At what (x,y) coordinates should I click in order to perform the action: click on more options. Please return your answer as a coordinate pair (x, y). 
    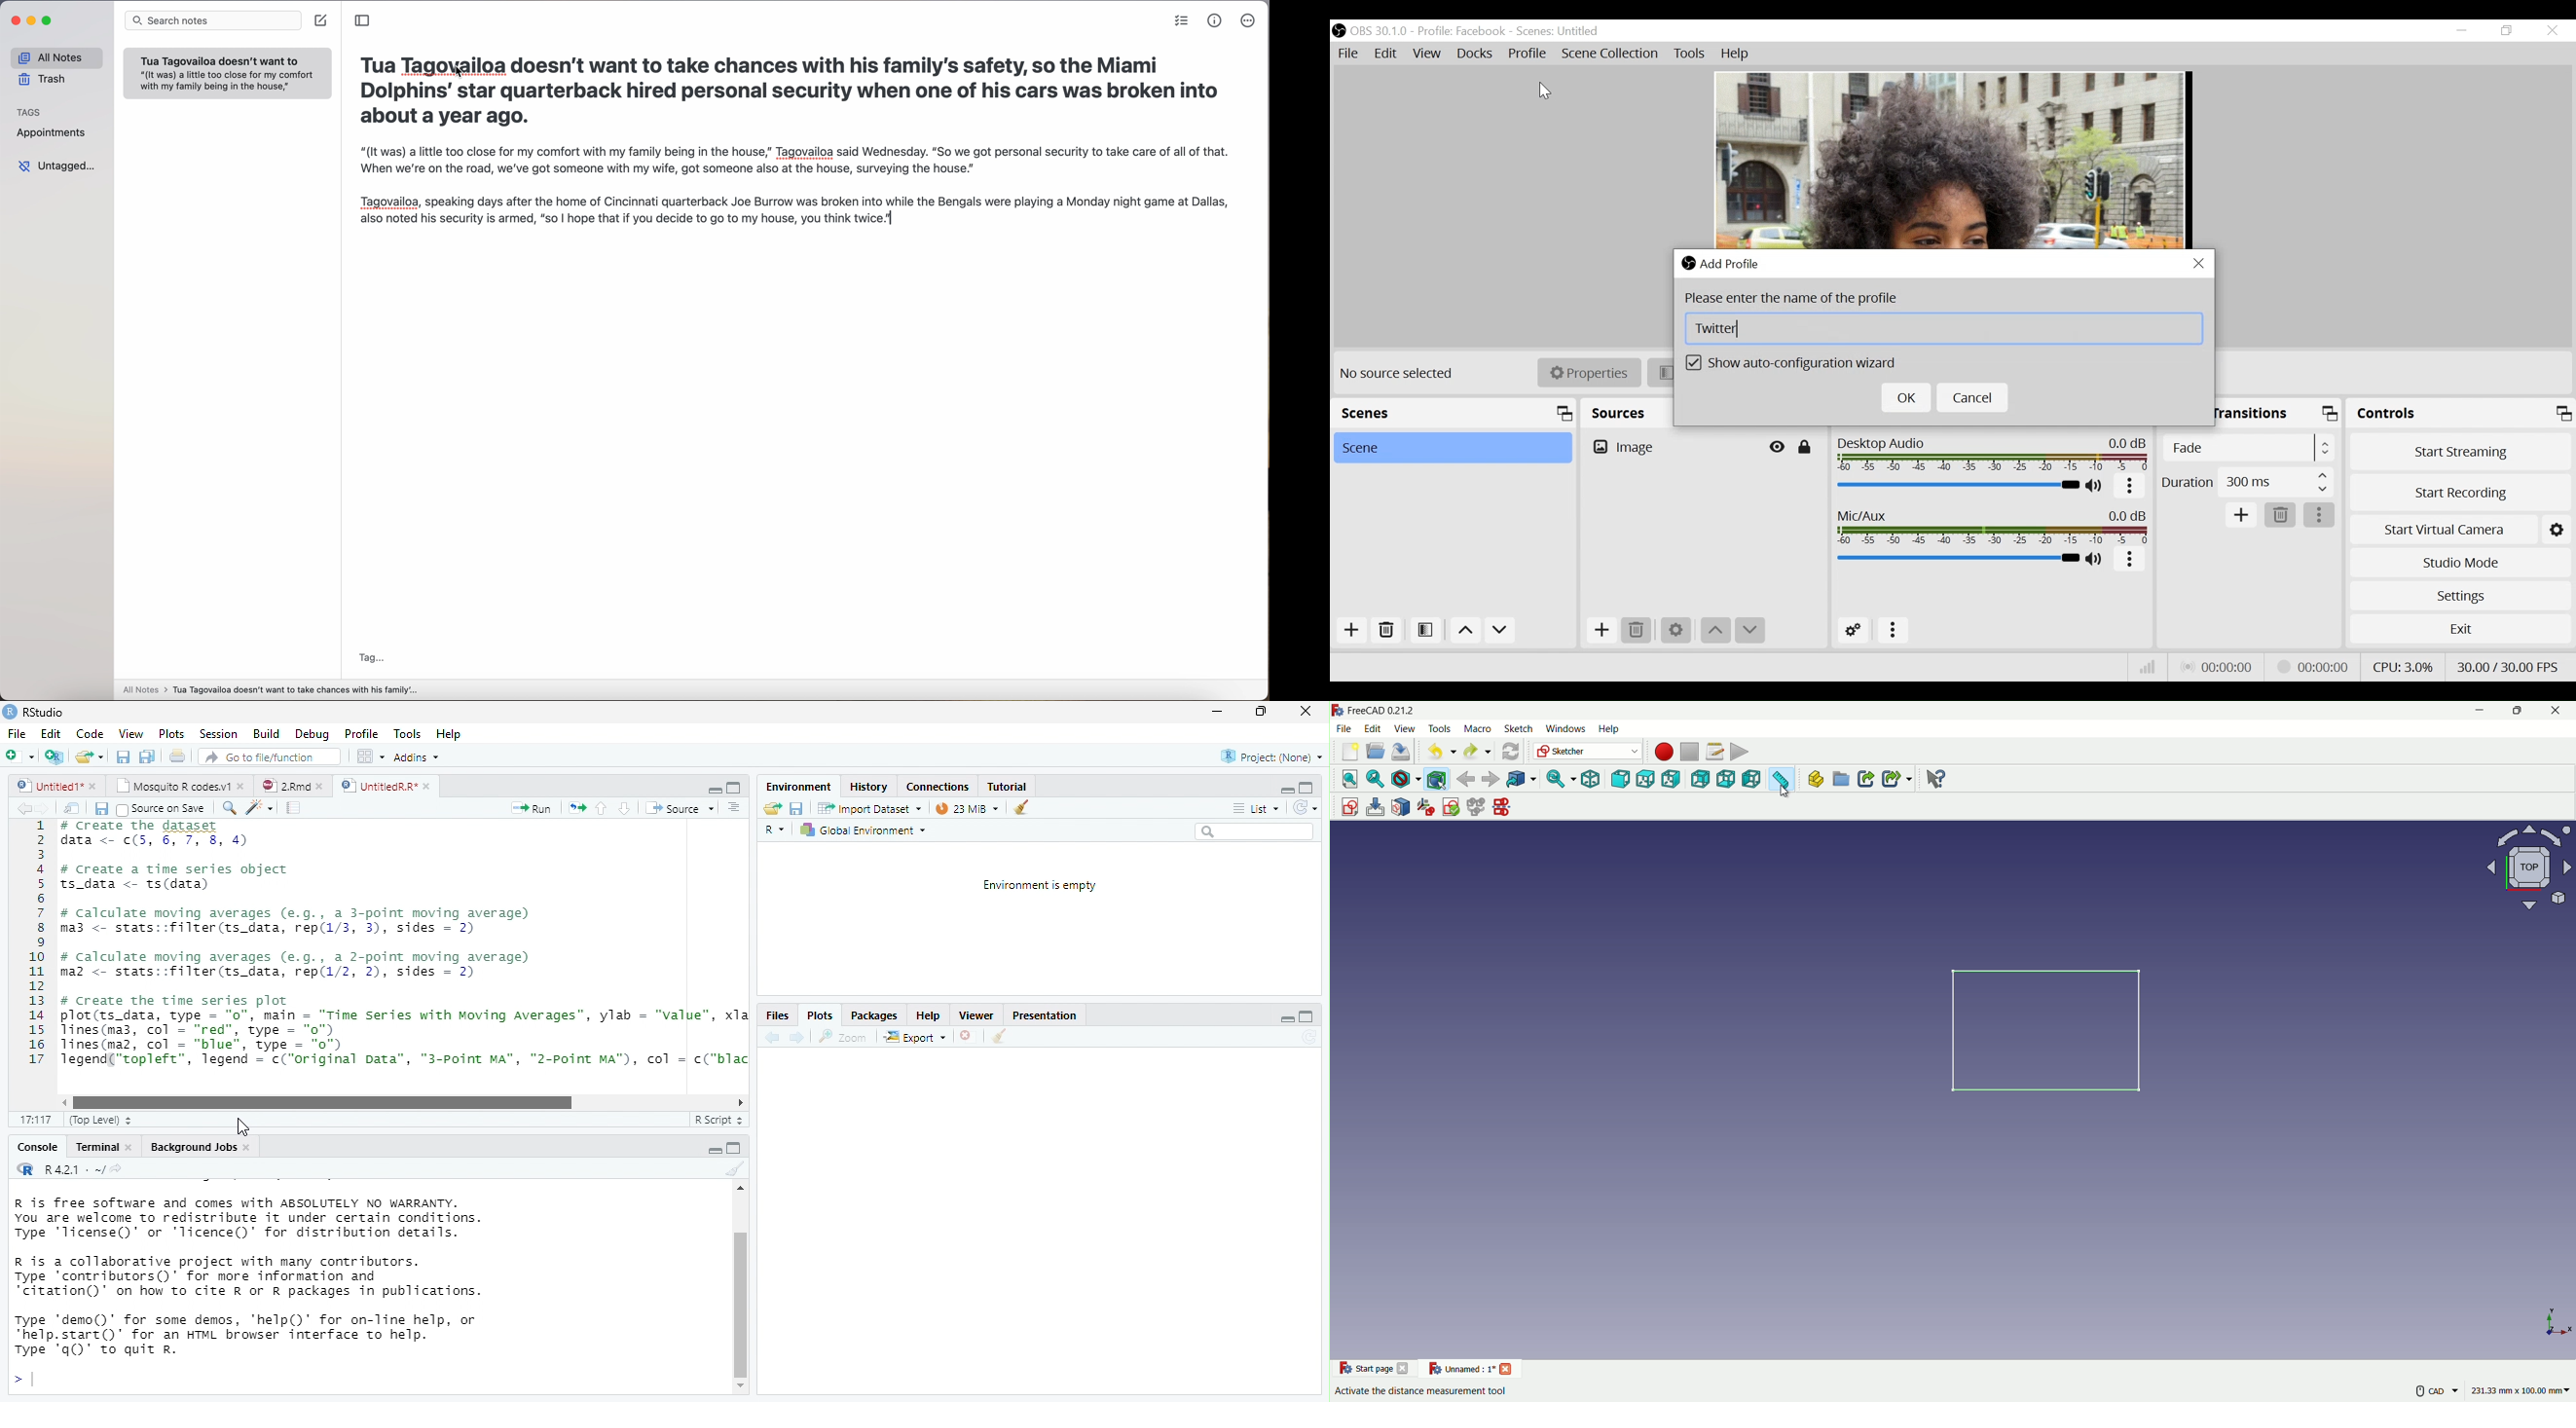
    Looking at the image, I should click on (1249, 20).